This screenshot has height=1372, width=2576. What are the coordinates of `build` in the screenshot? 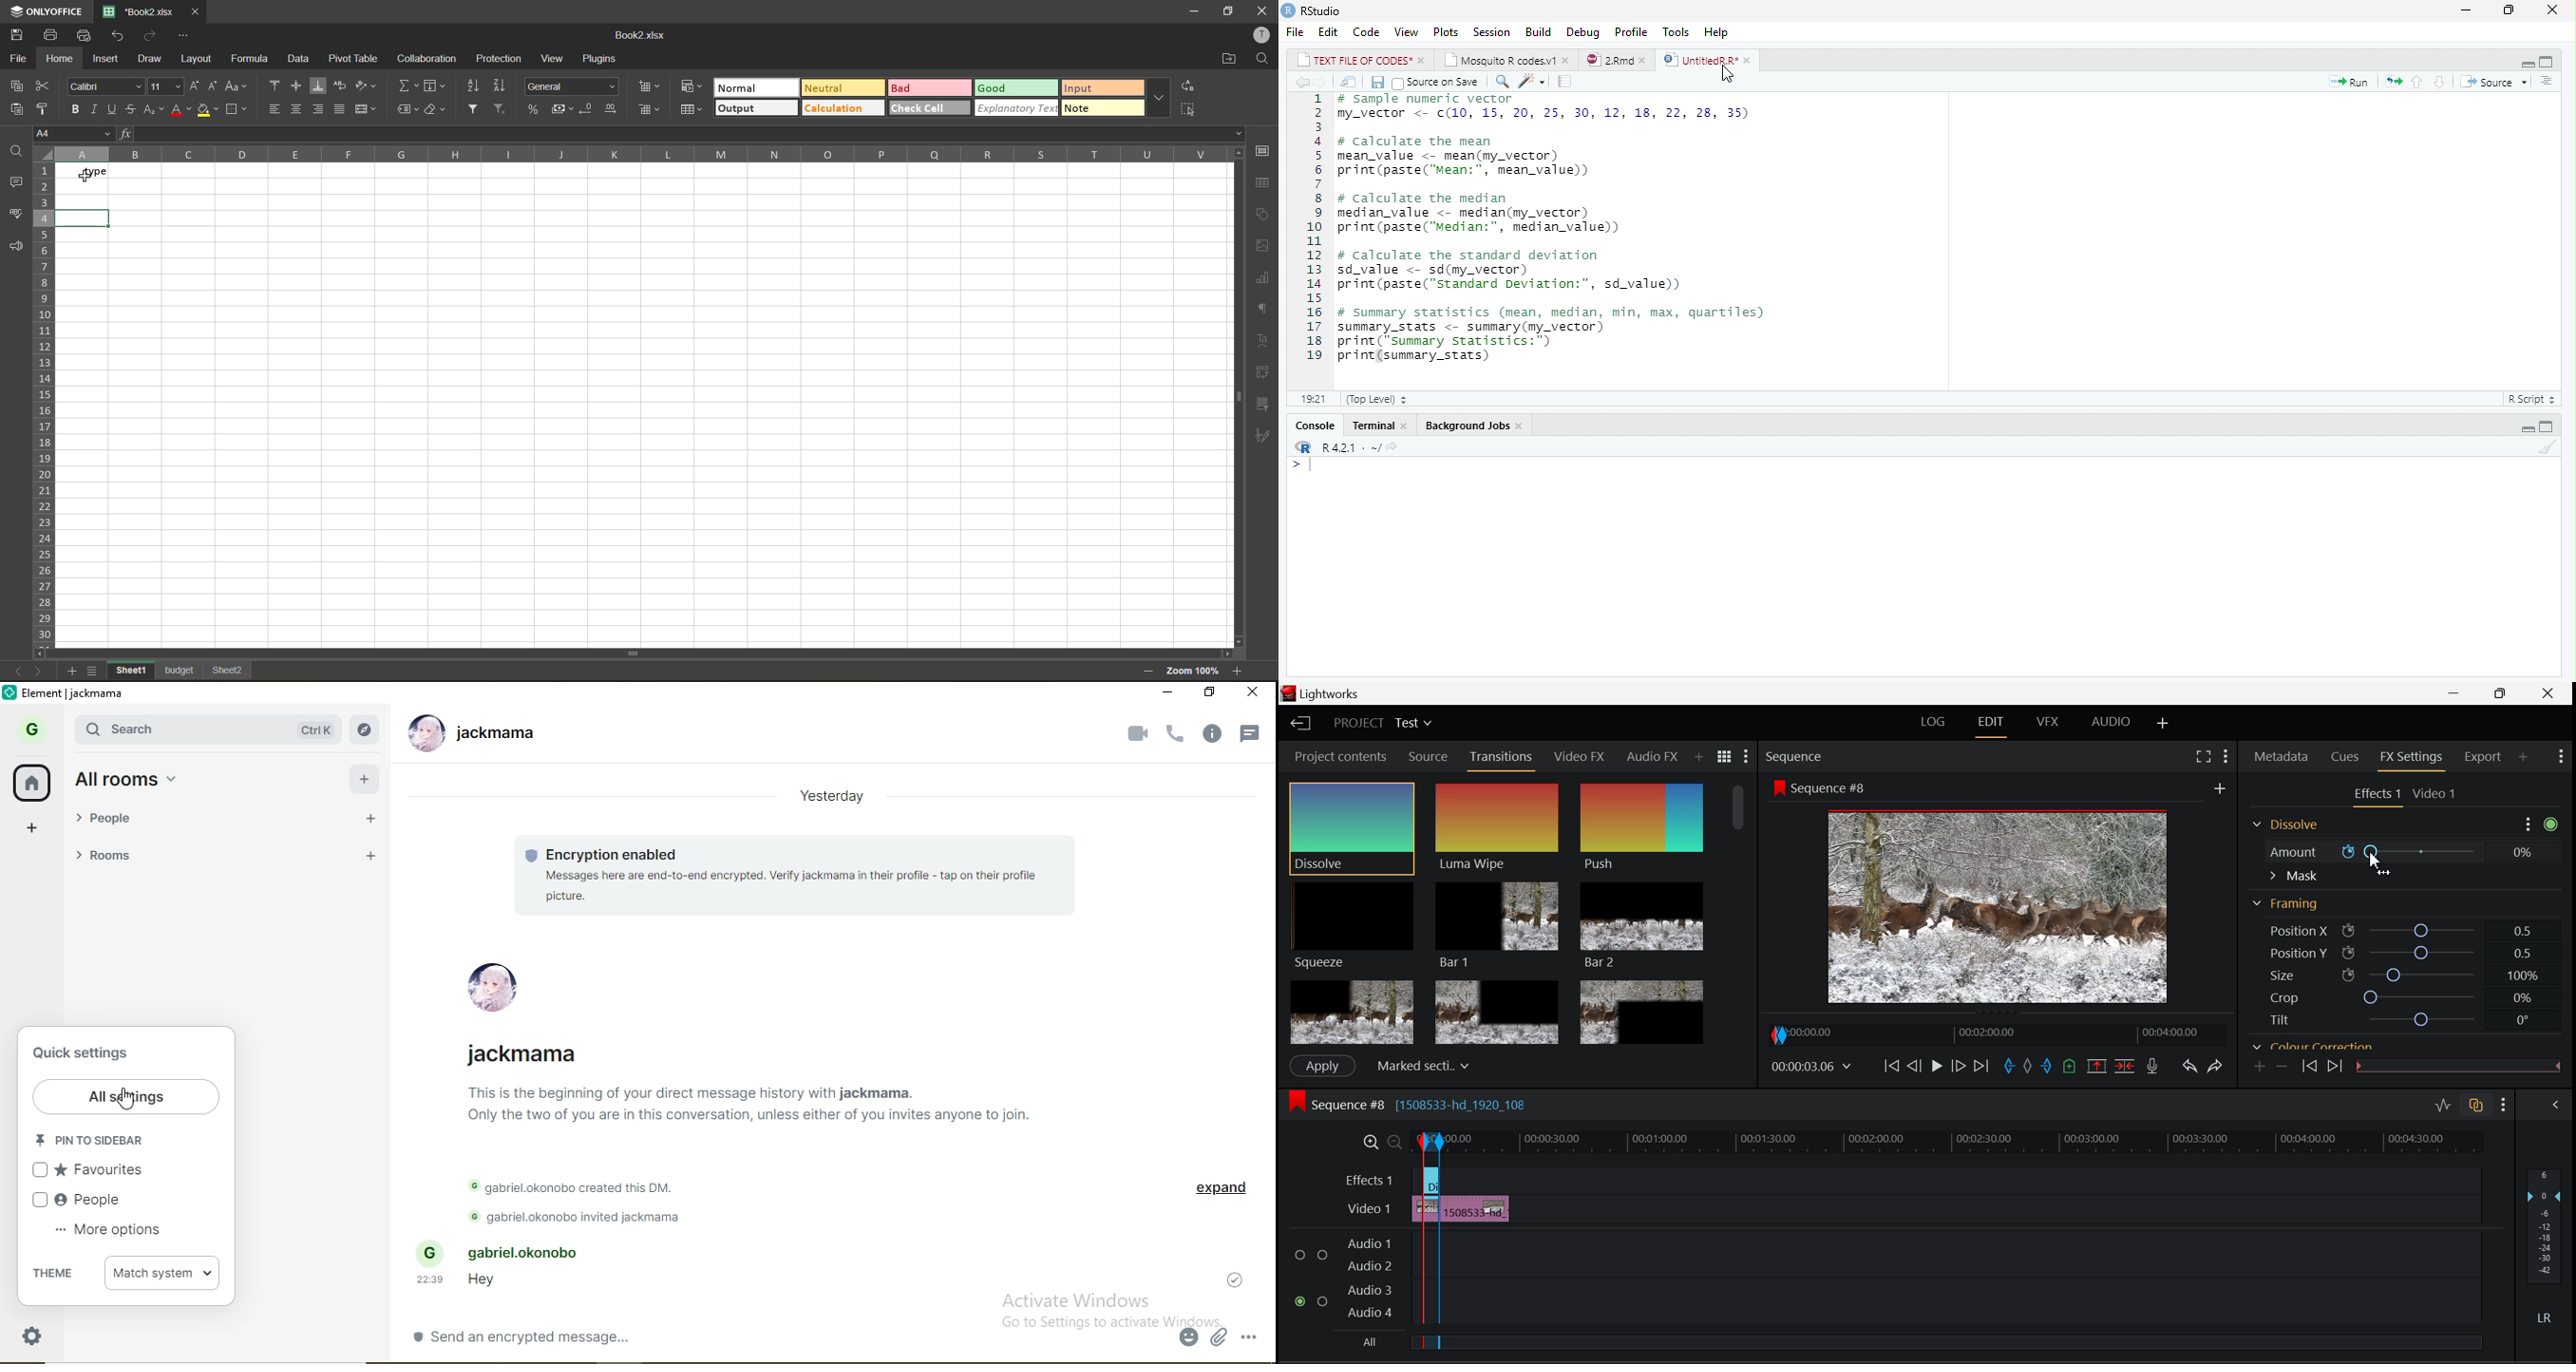 It's located at (1539, 33).